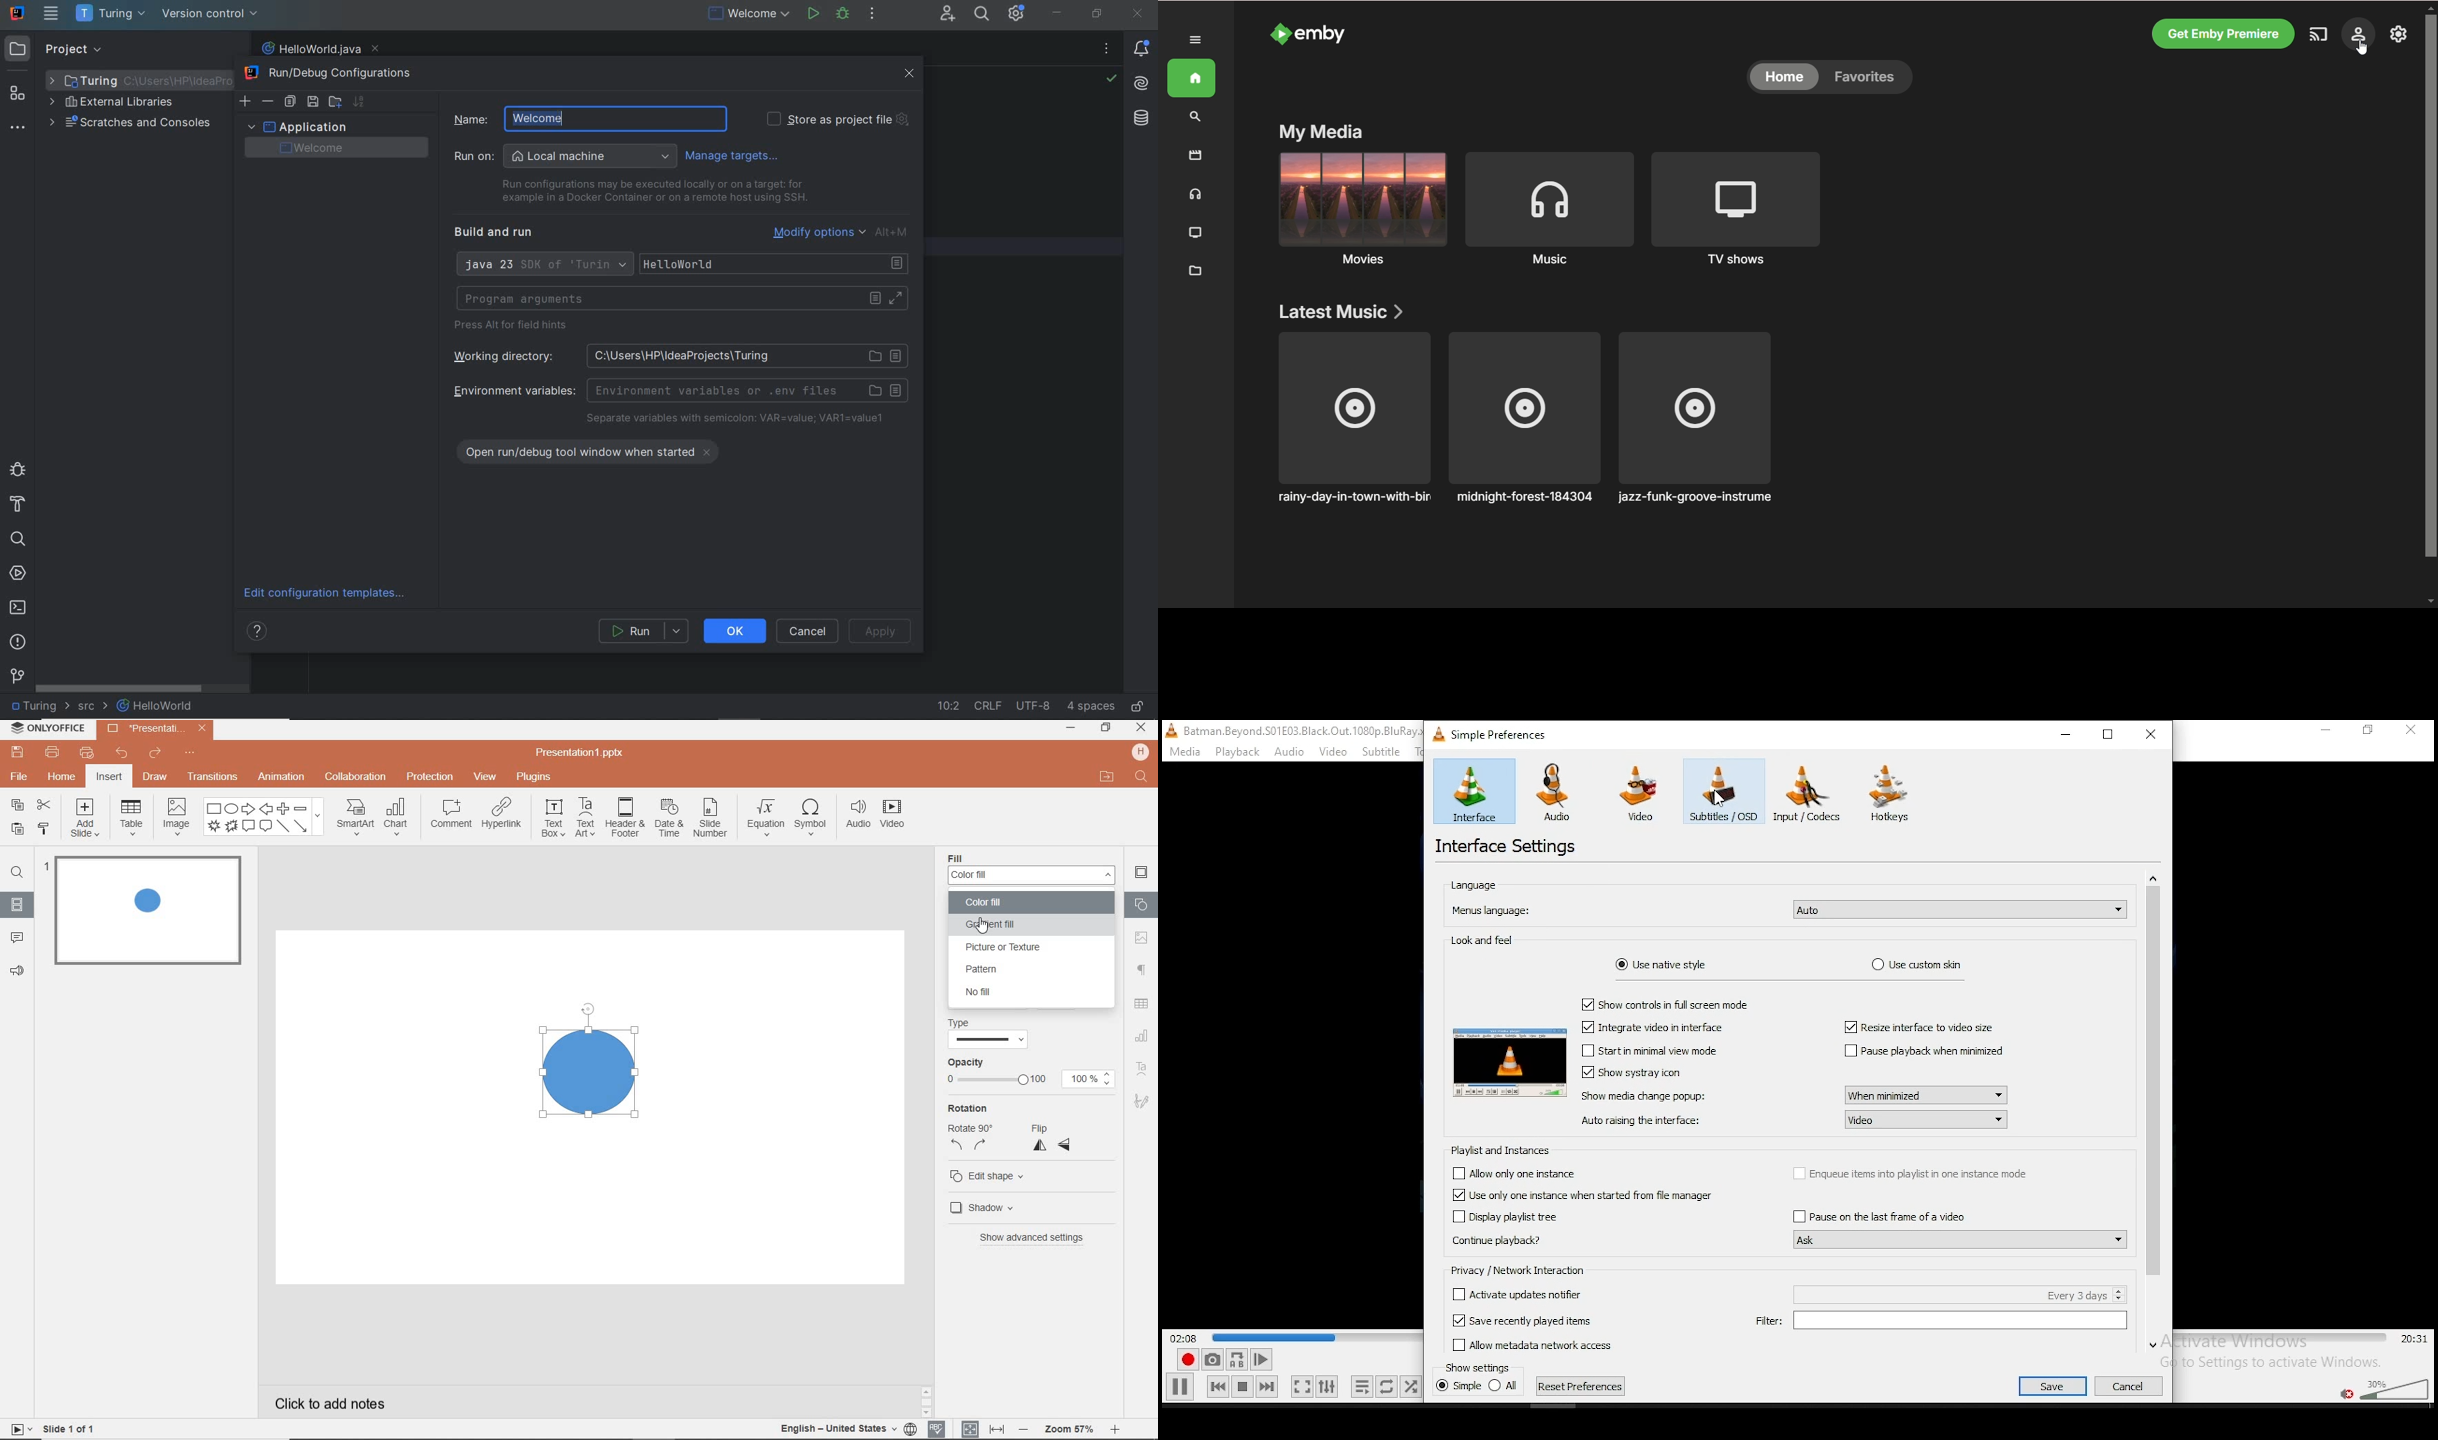 The width and height of the screenshot is (2464, 1456). I want to click on no problems highlighted, so click(1112, 79).